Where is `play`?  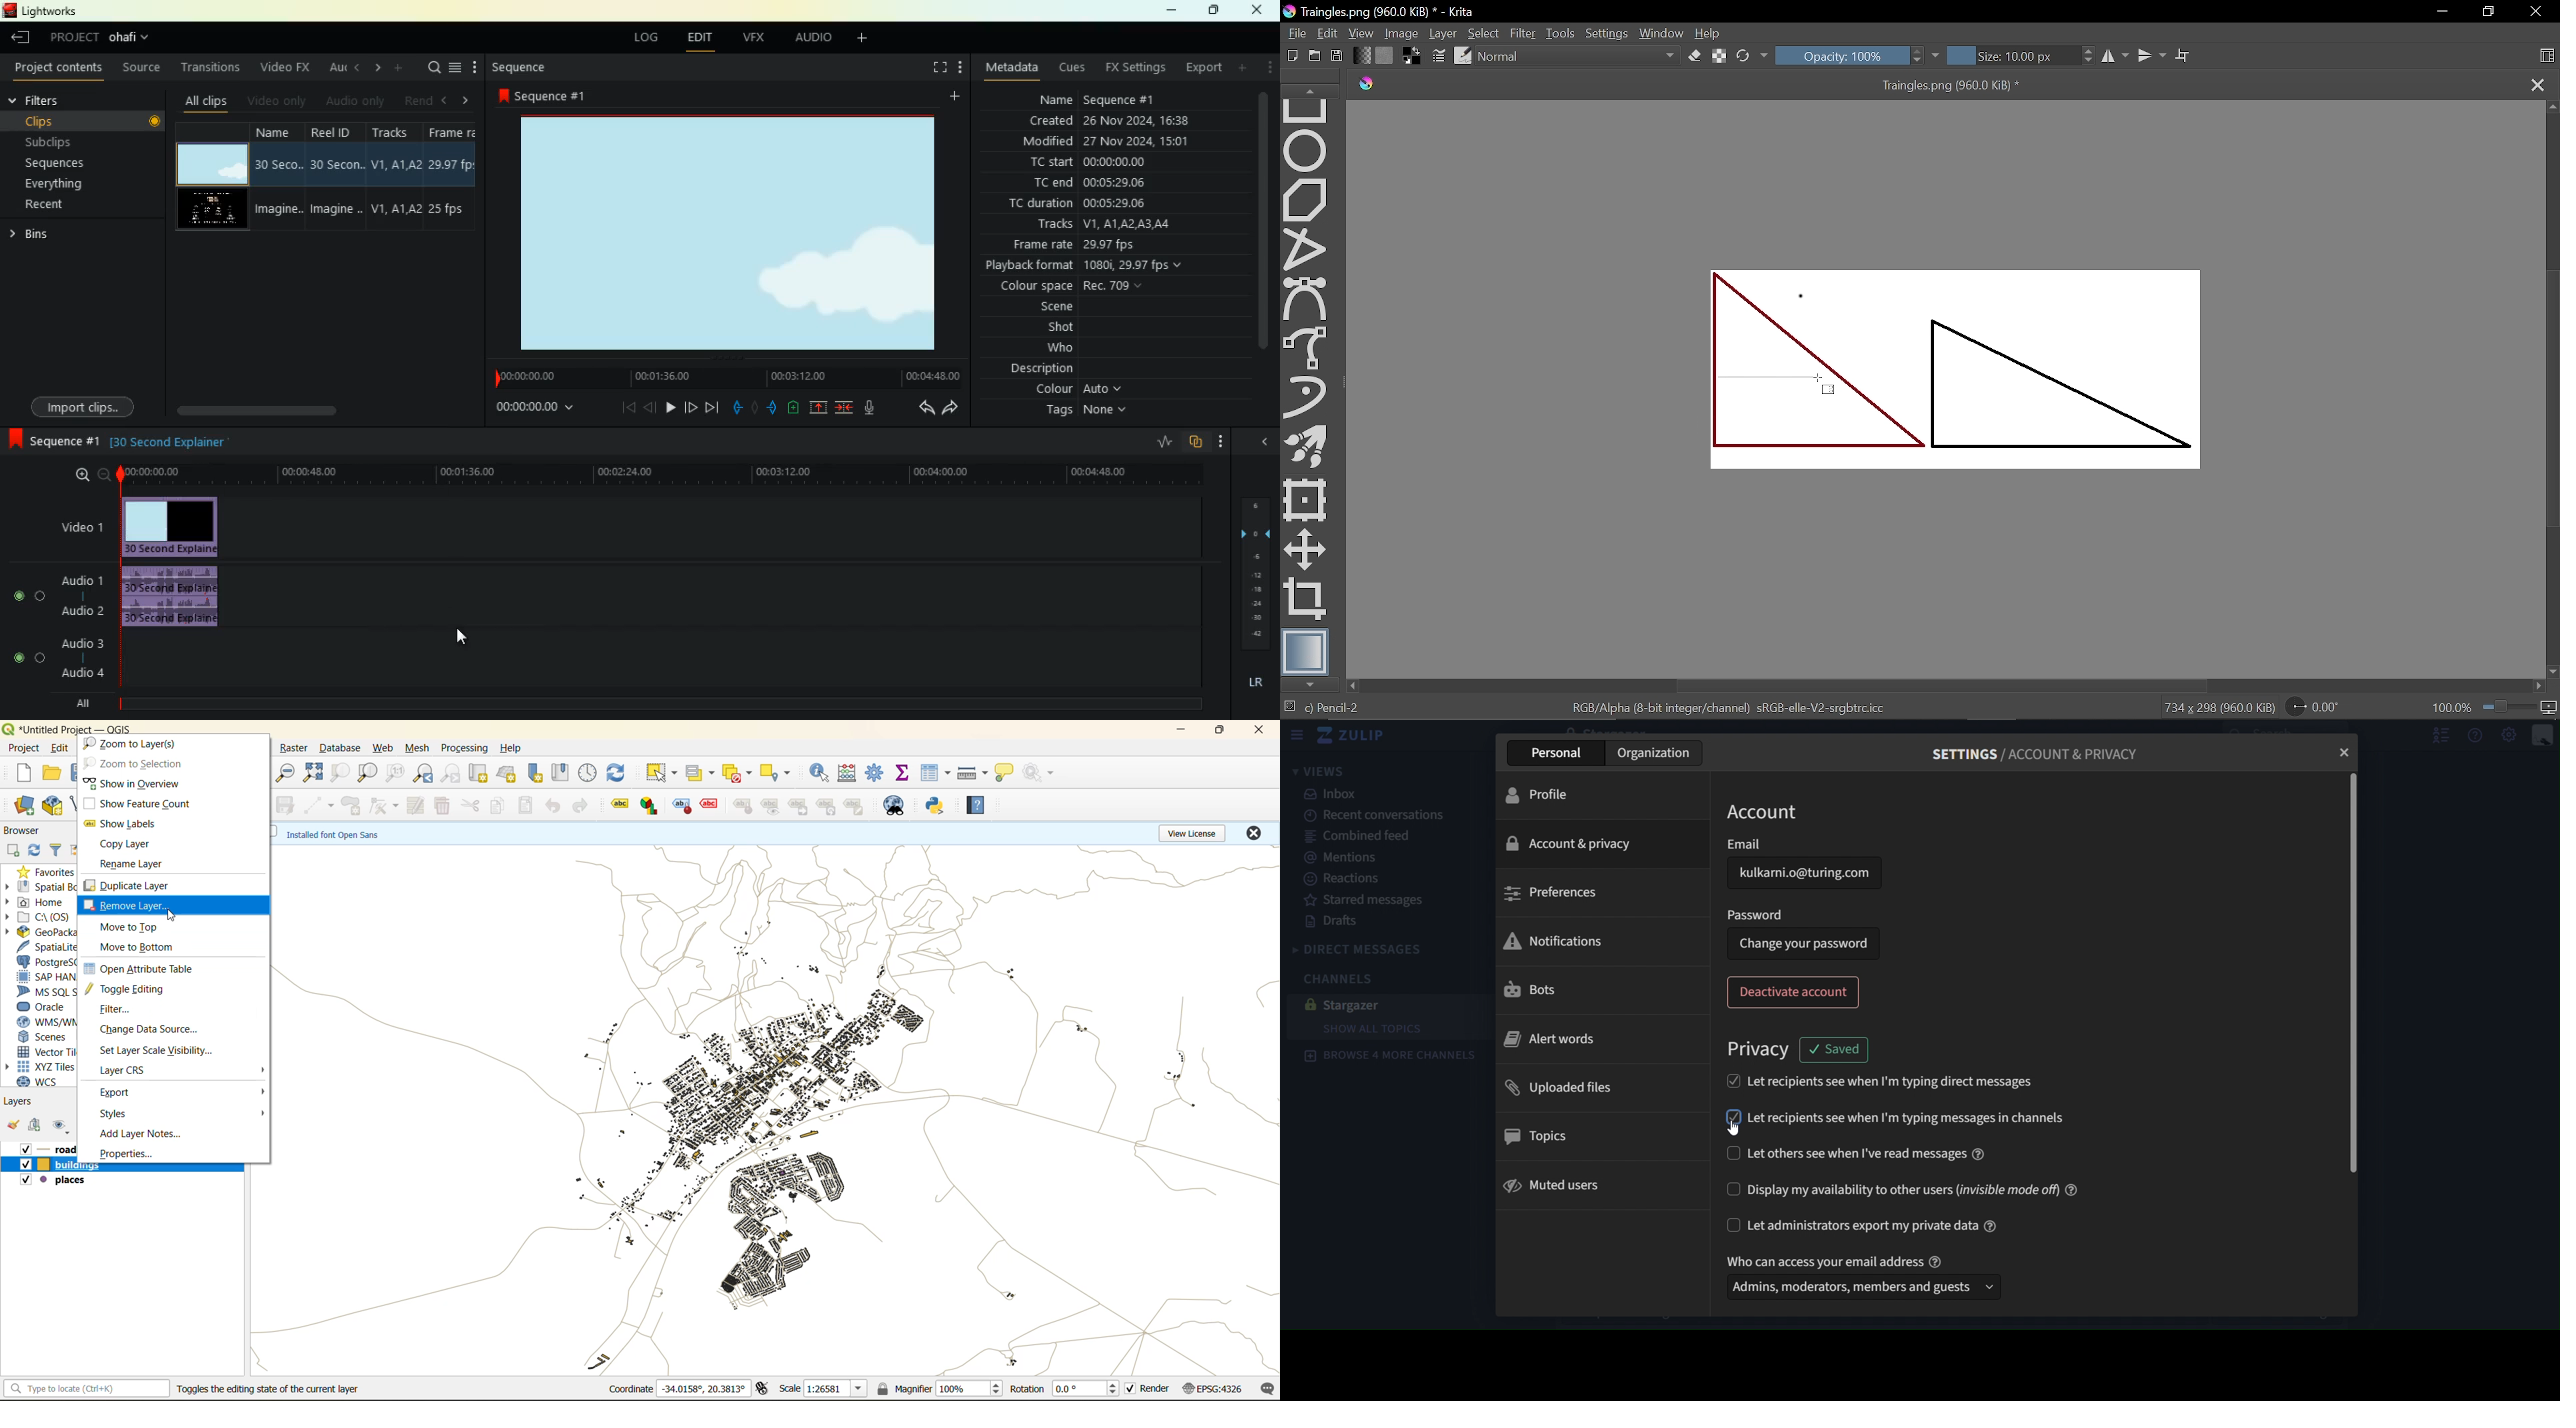 play is located at coordinates (670, 407).